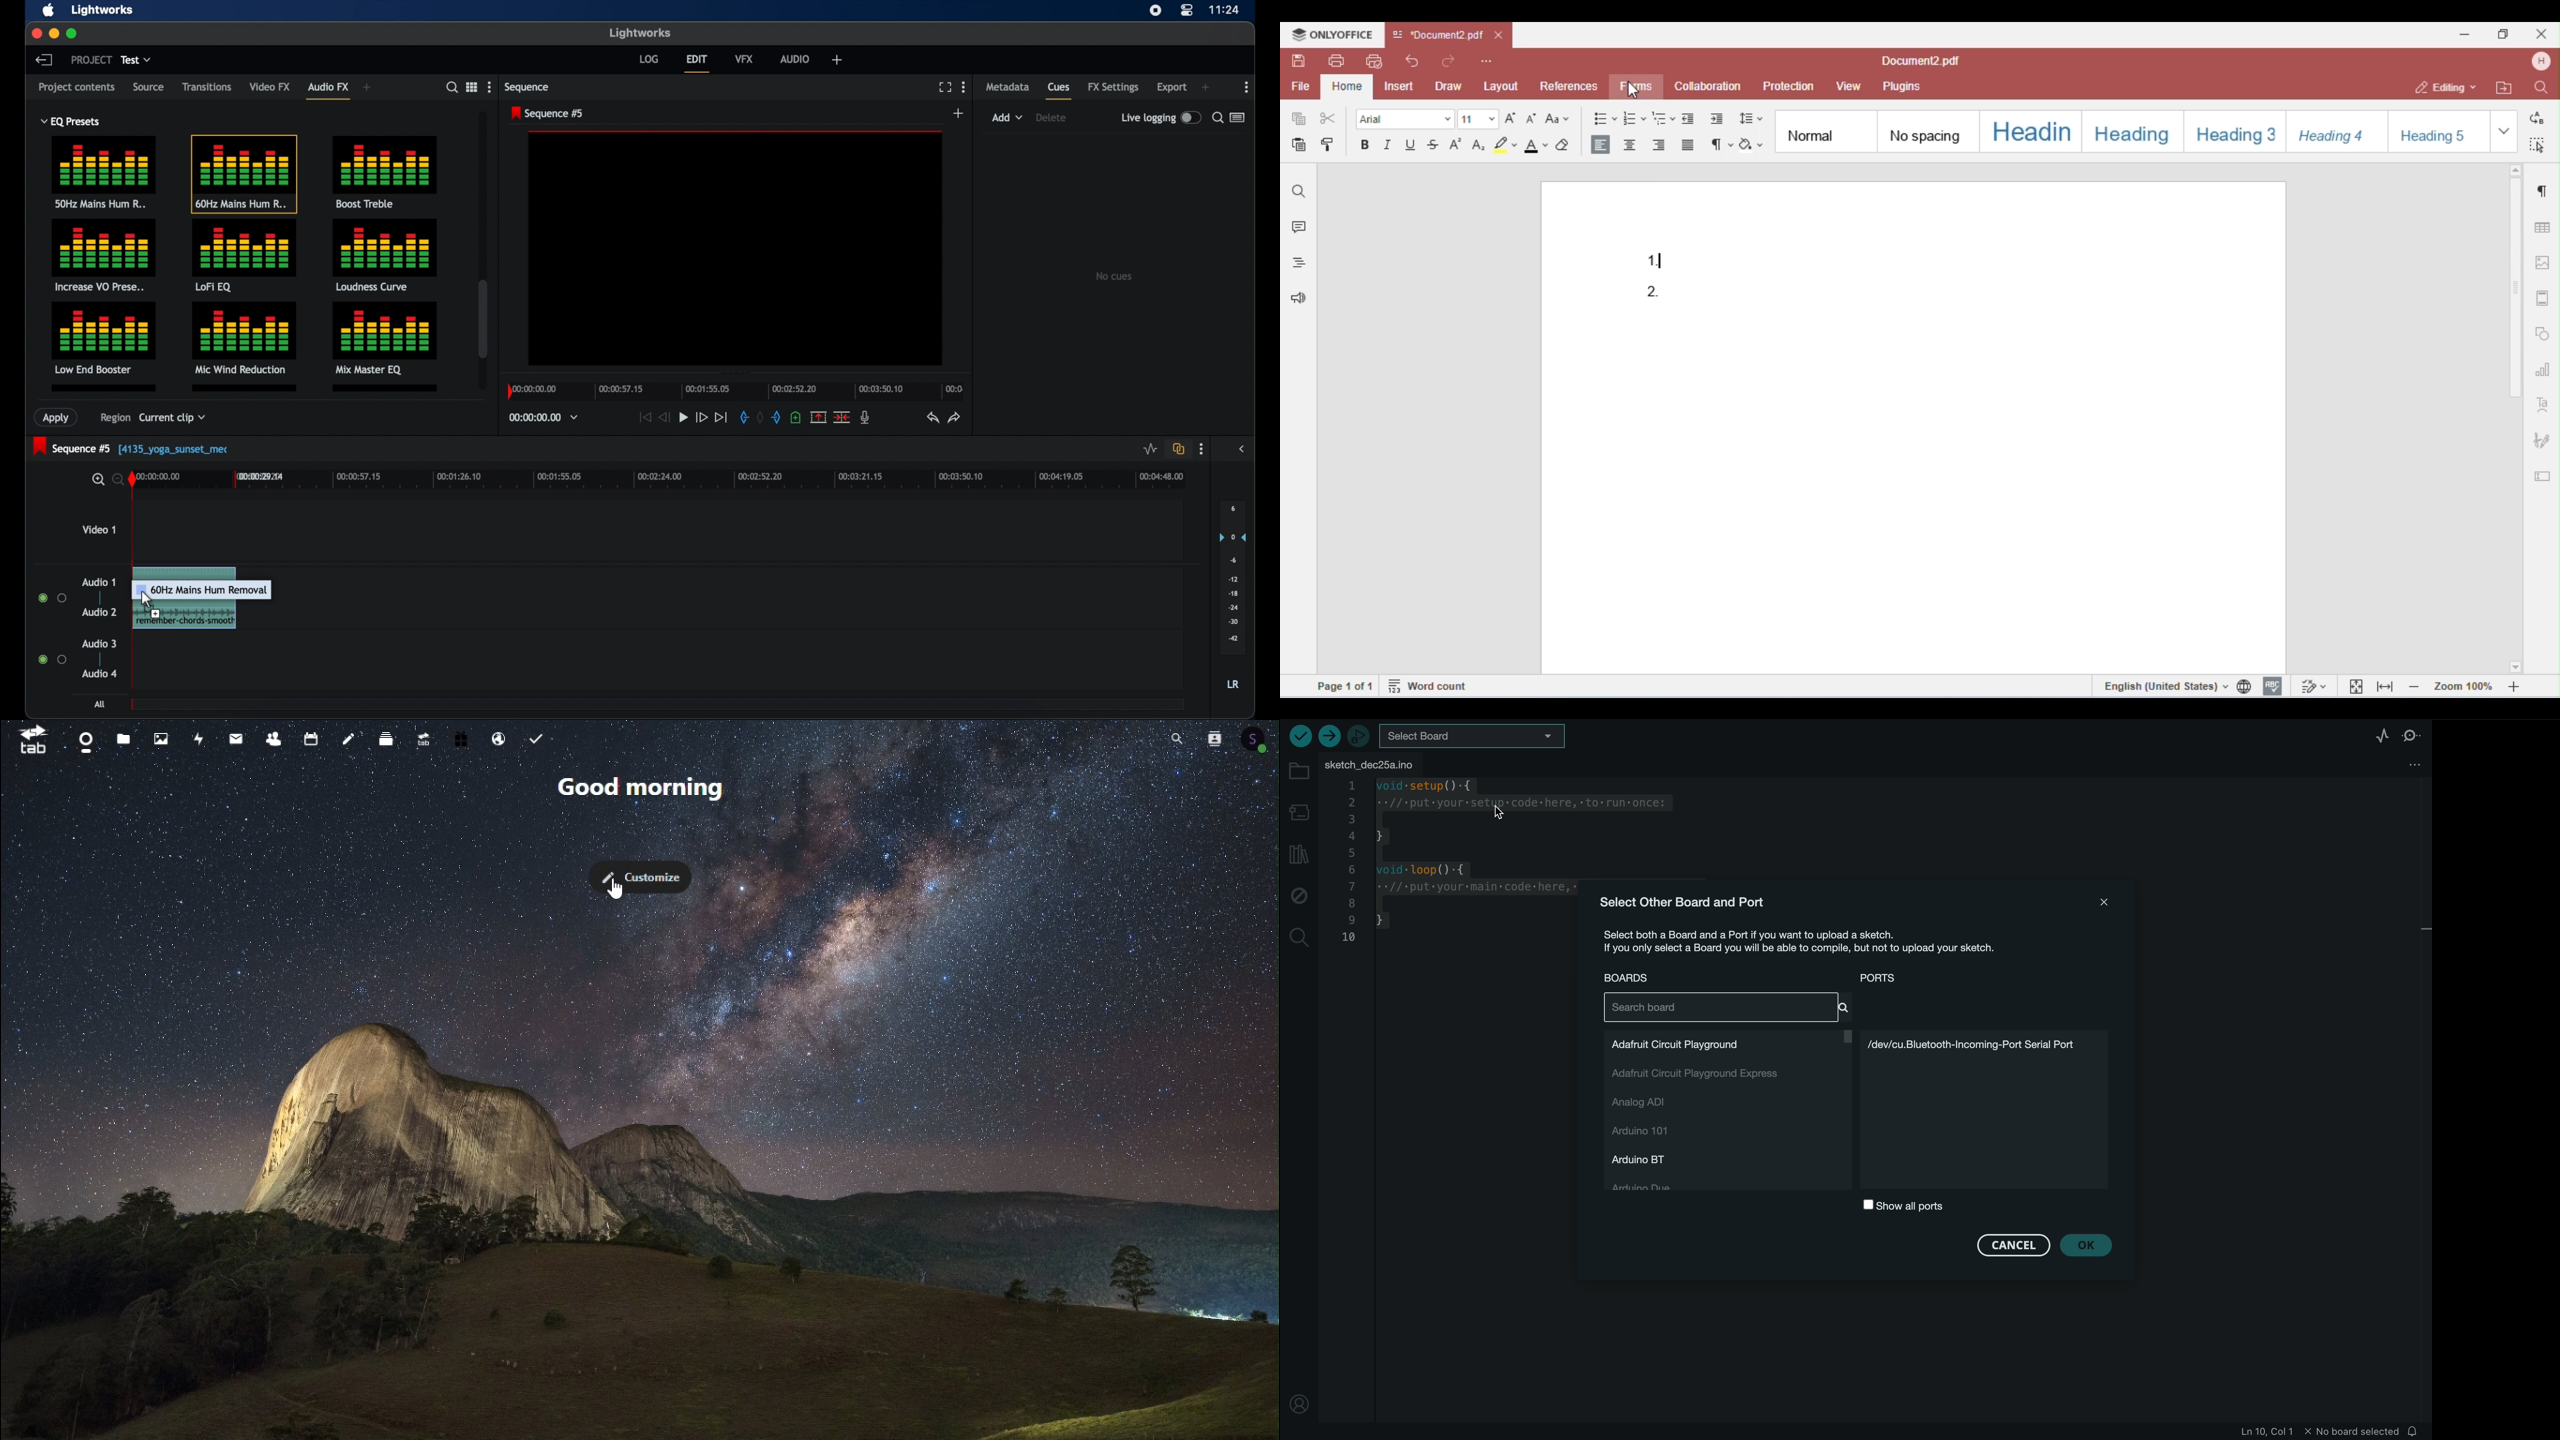 This screenshot has width=2576, height=1456. What do you see at coordinates (538, 739) in the screenshot?
I see `Task ` at bounding box center [538, 739].